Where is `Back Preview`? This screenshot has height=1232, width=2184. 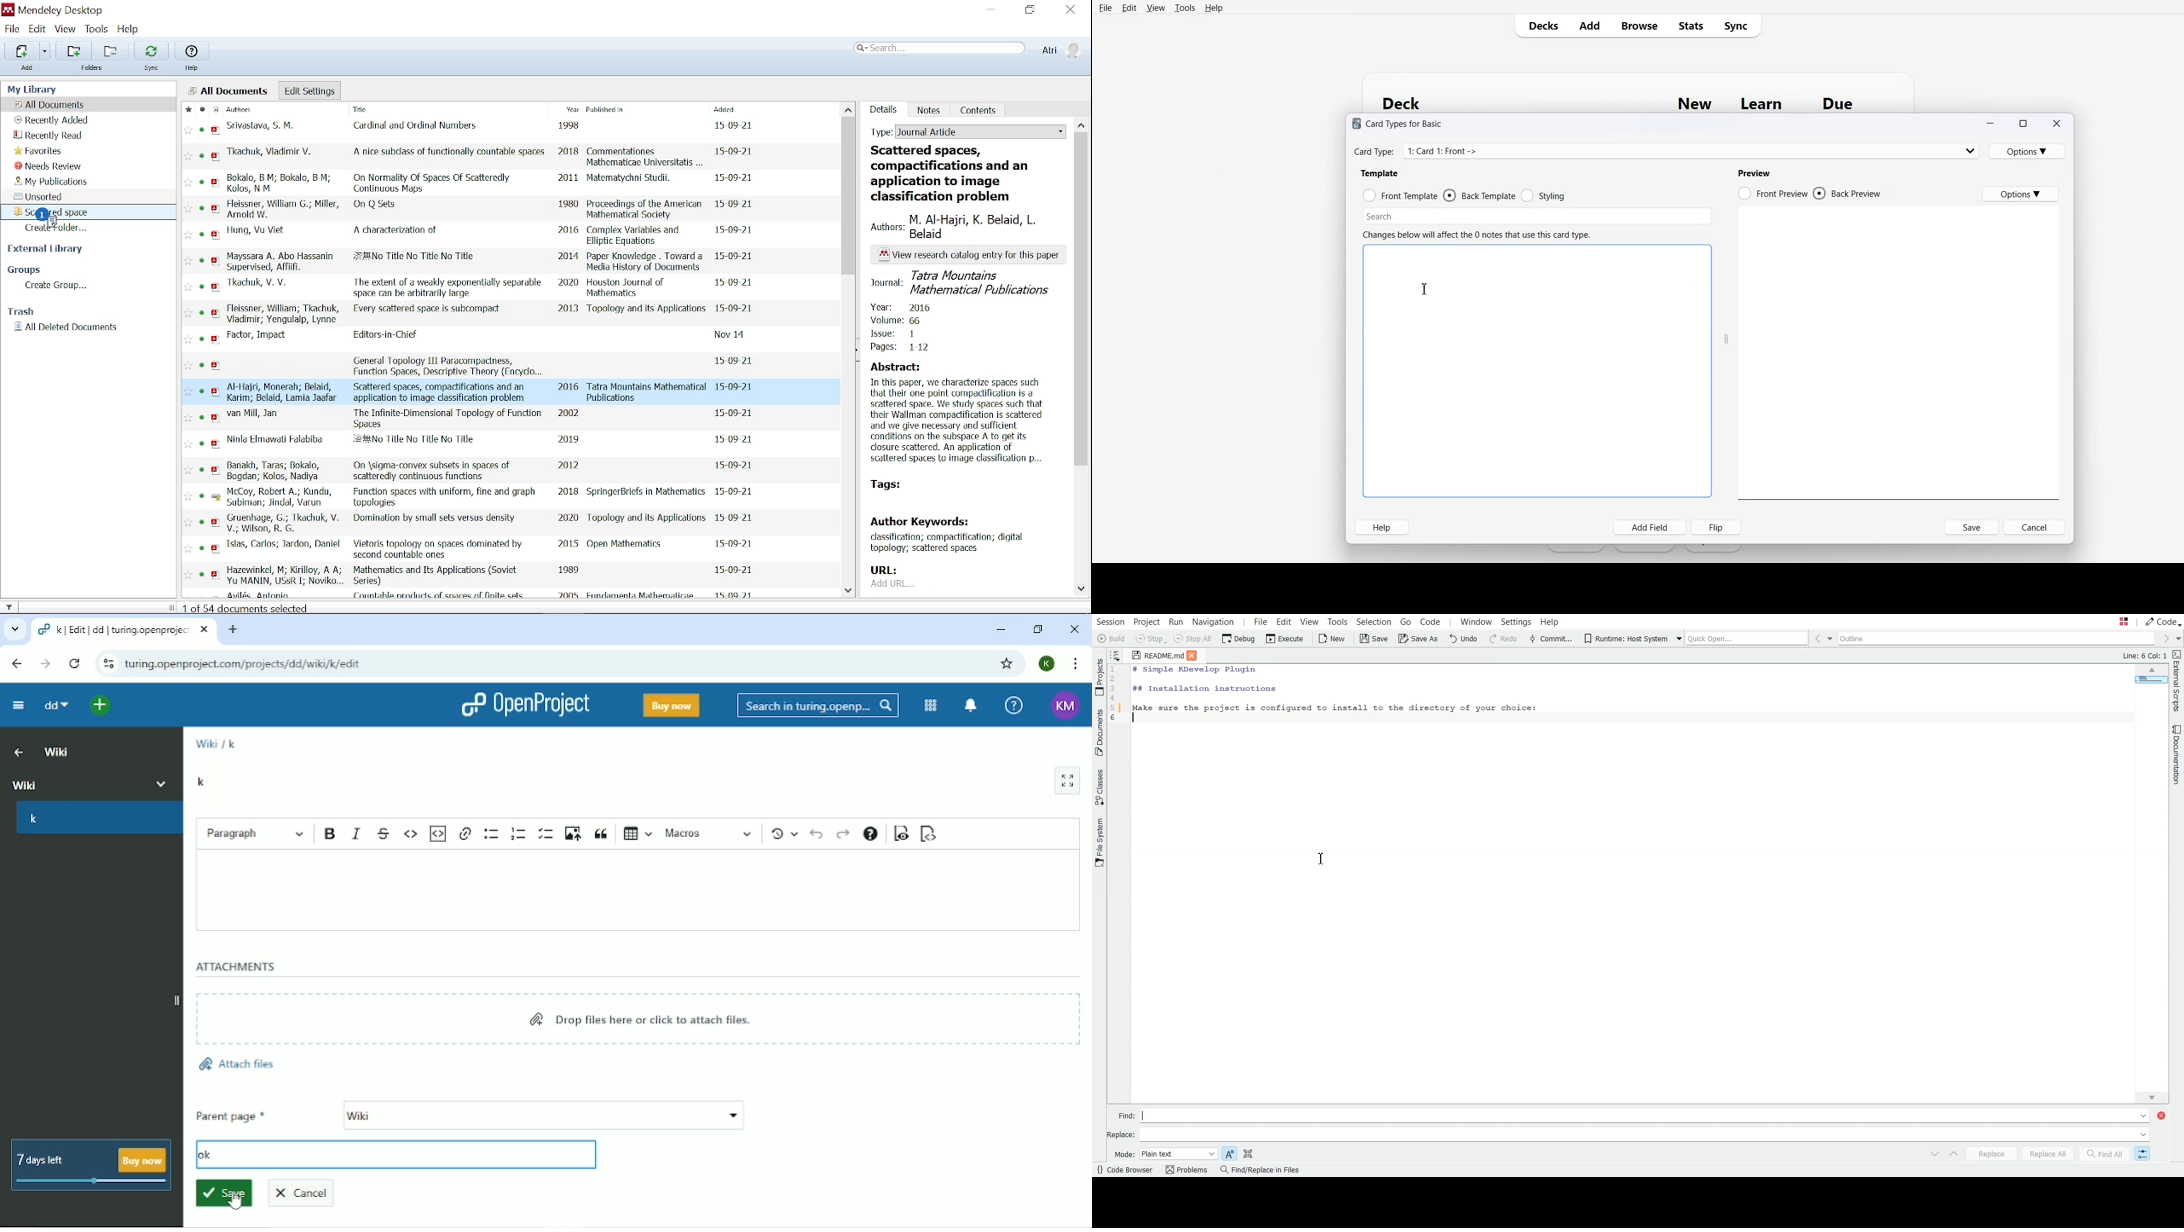
Back Preview is located at coordinates (1851, 191).